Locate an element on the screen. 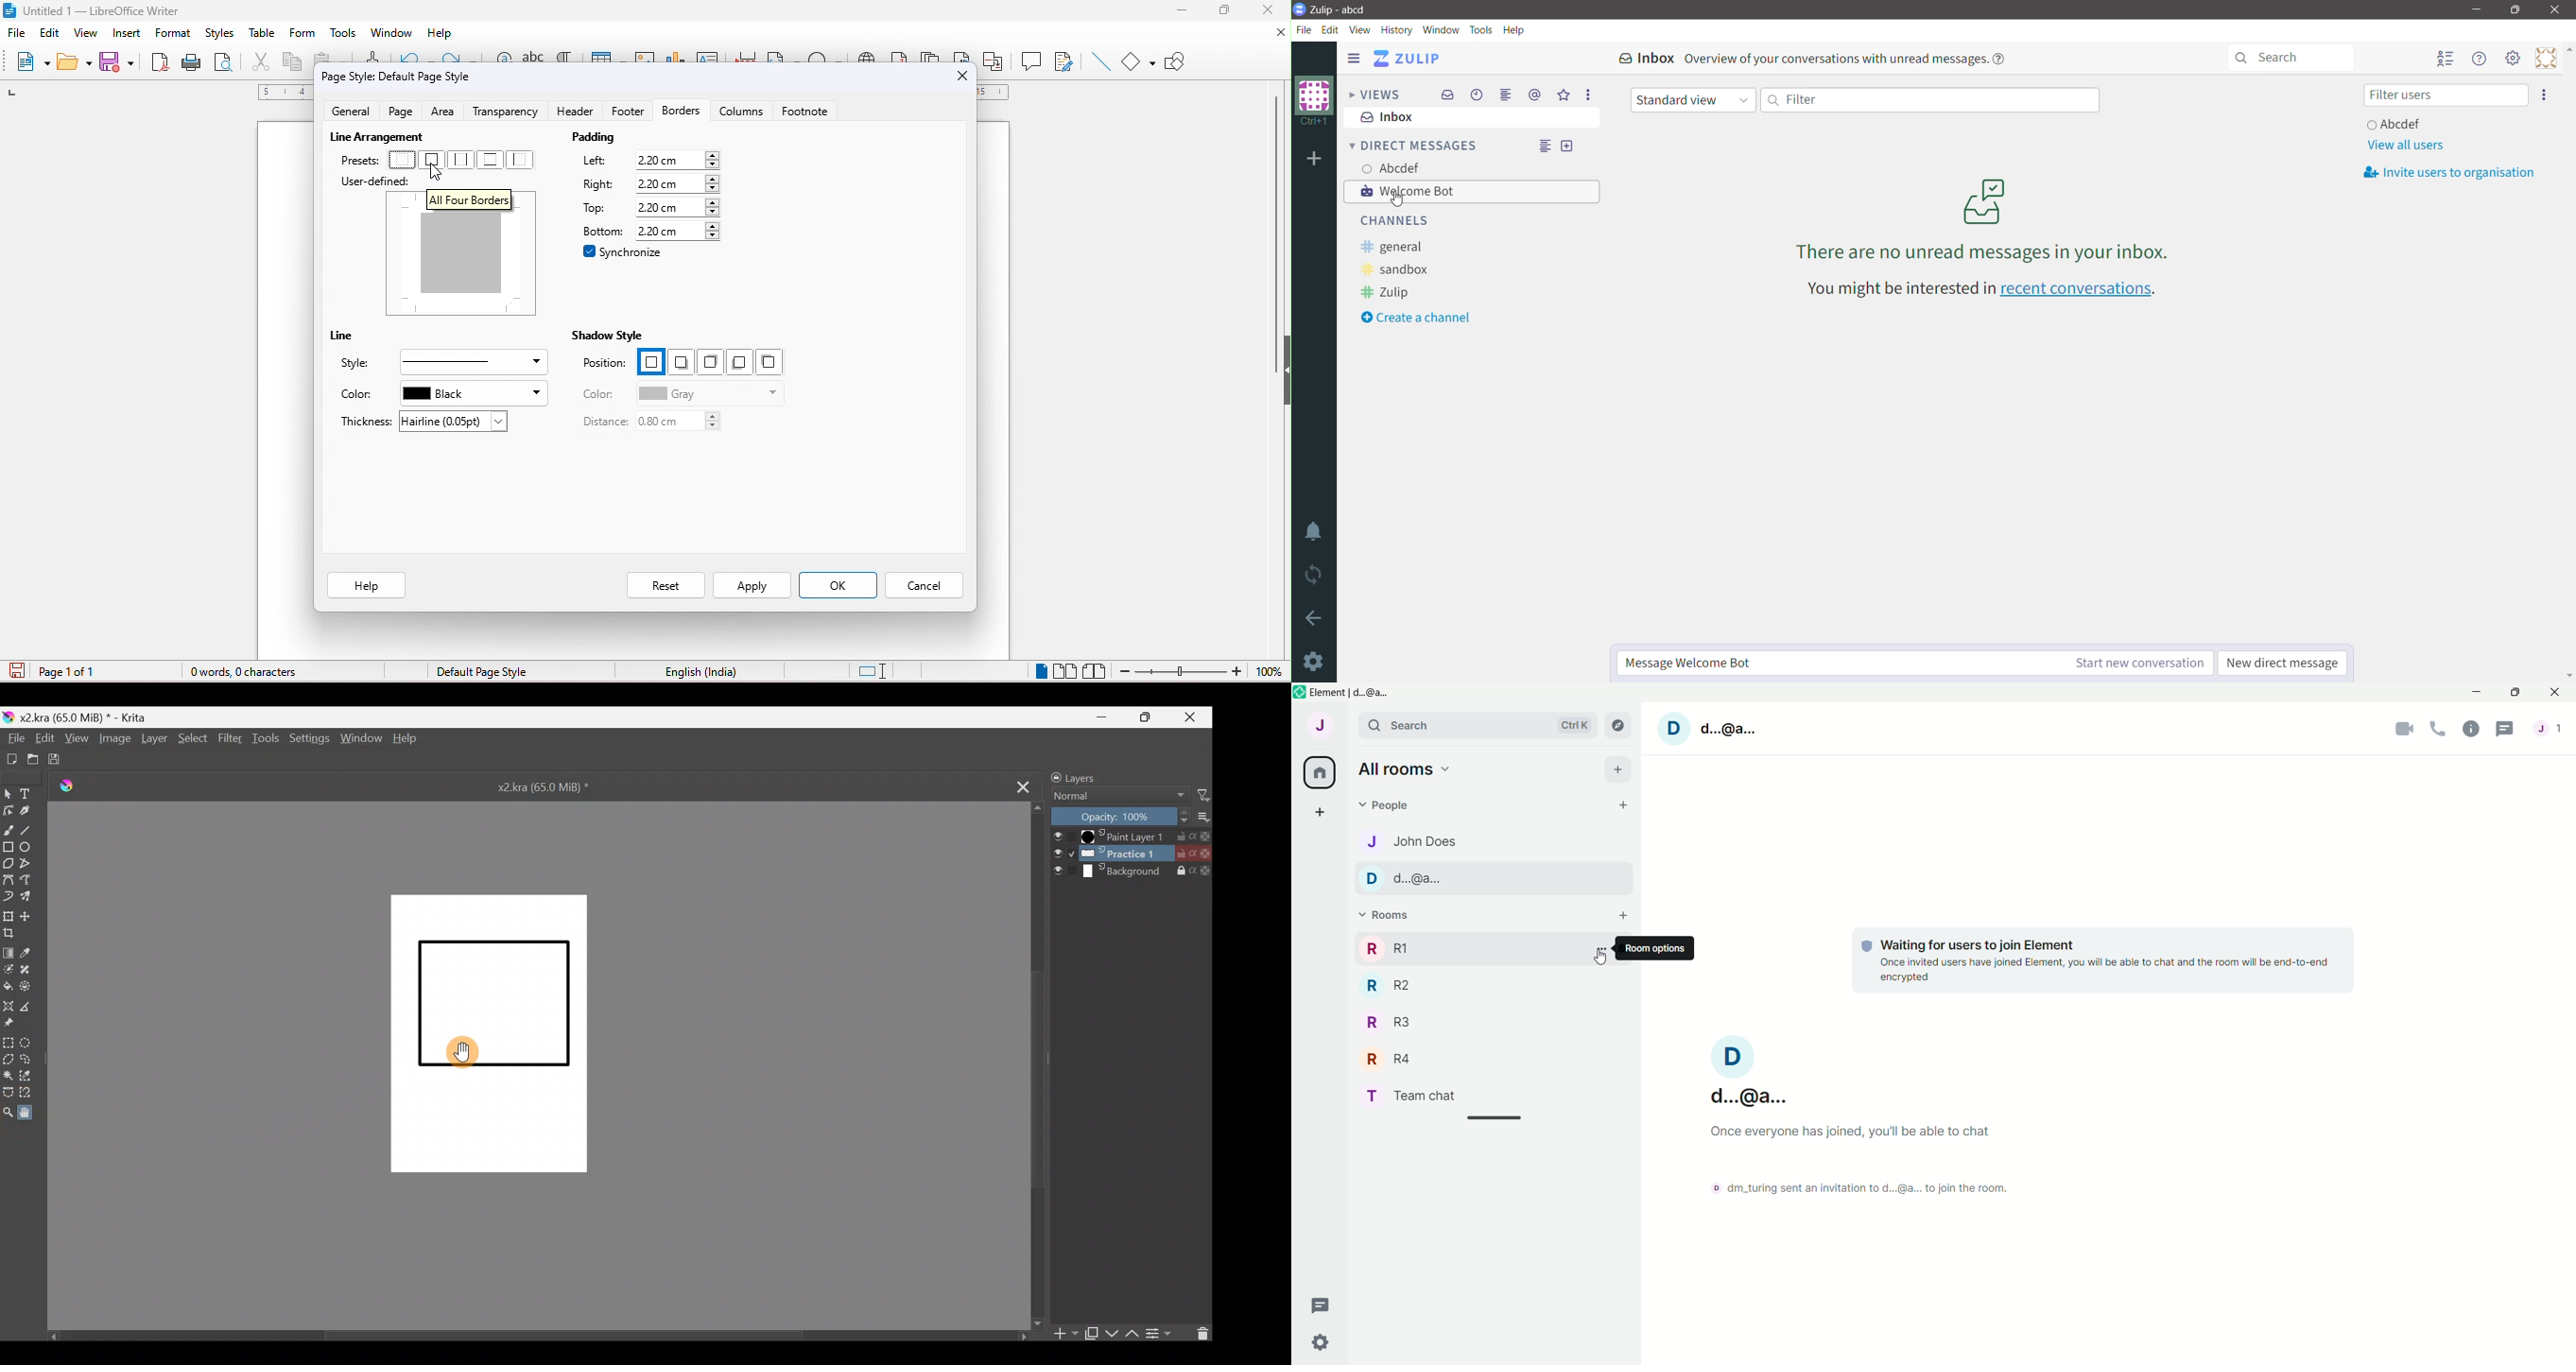 The image size is (2576, 1372). page preview is located at coordinates (464, 252).